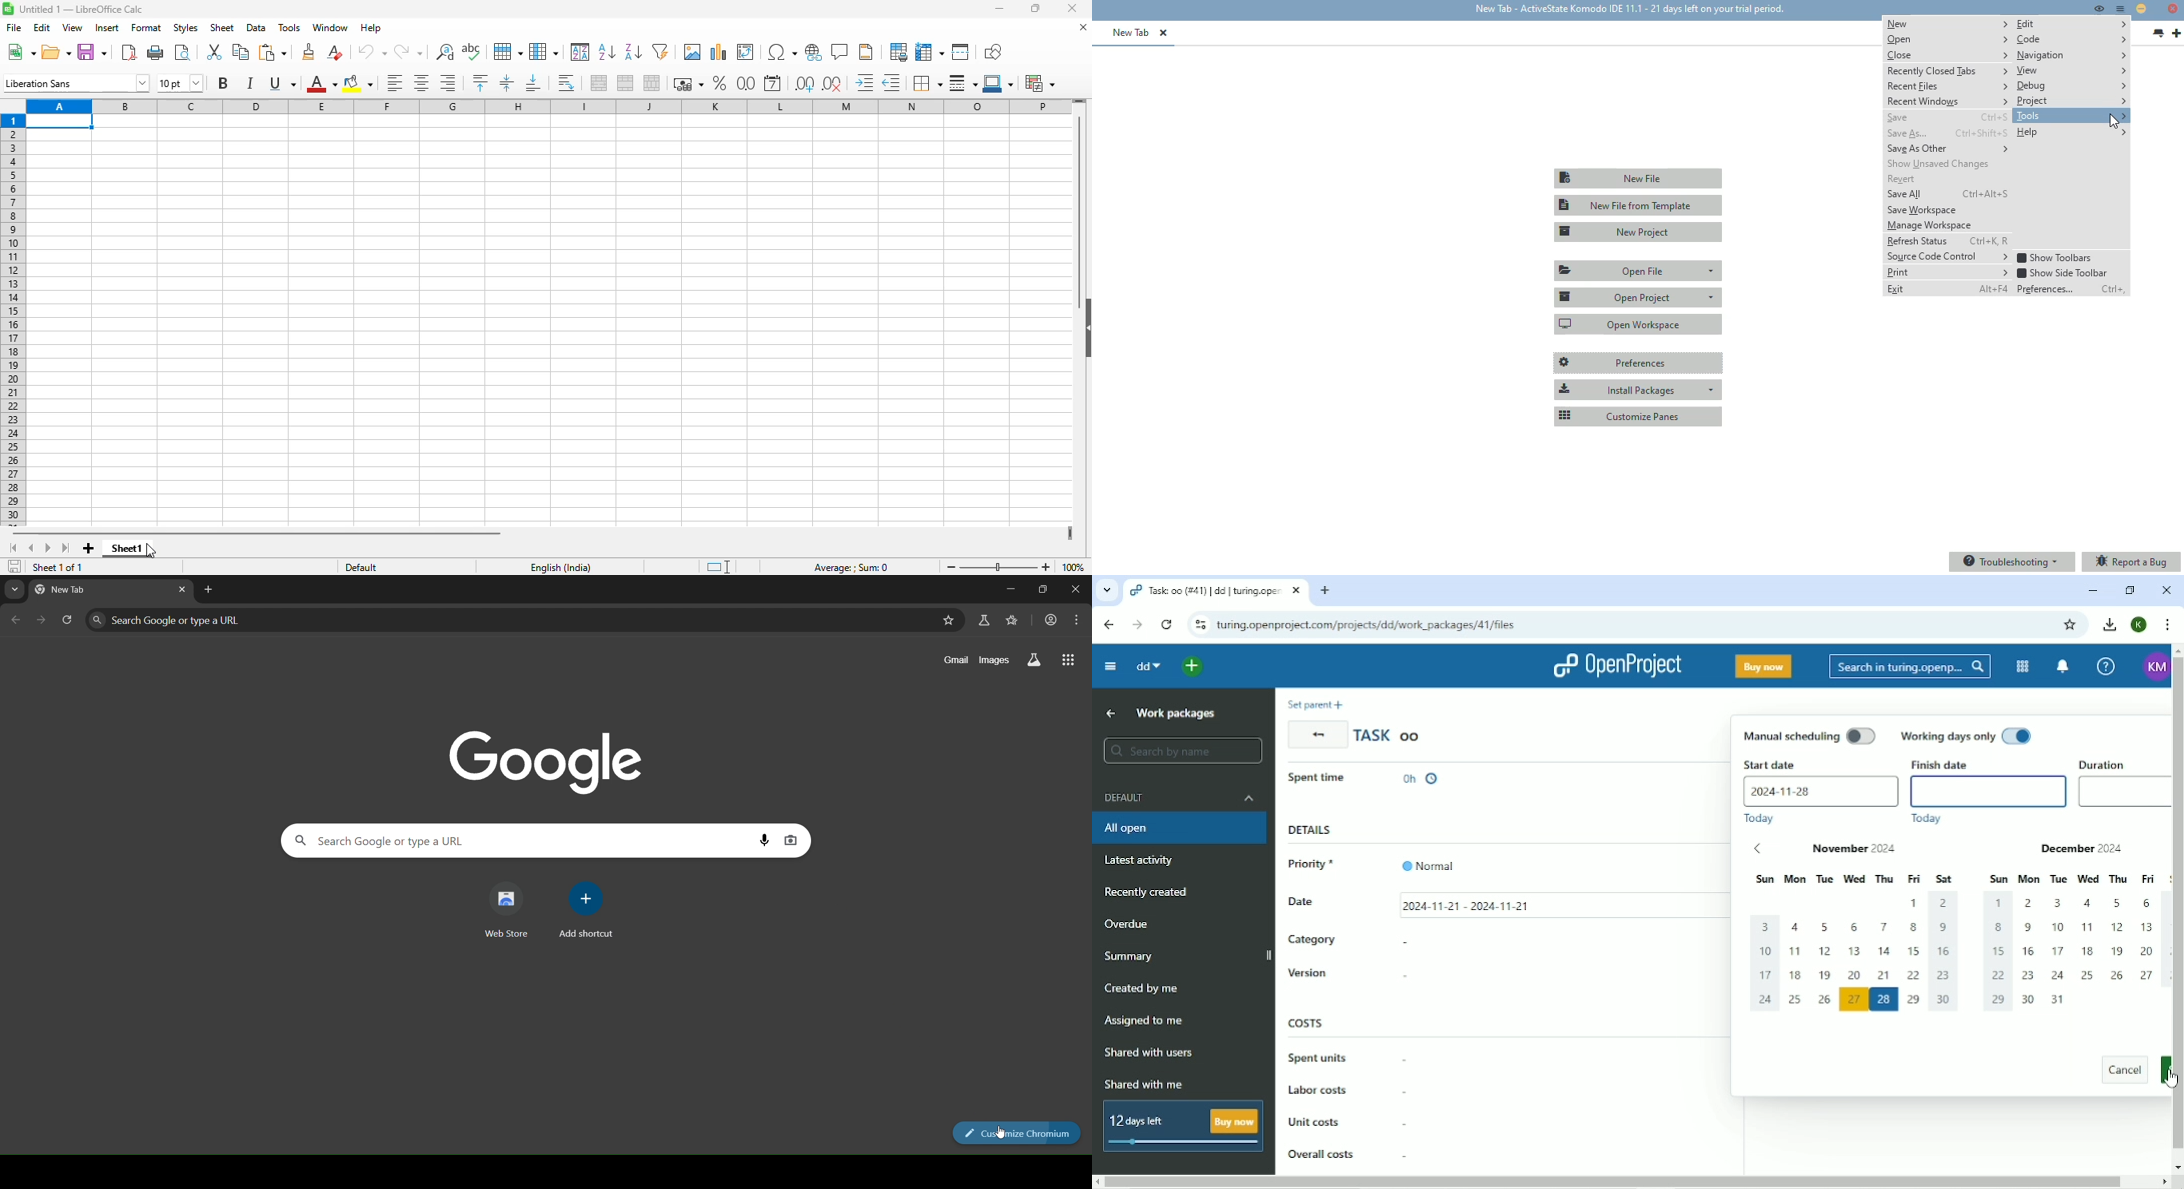  I want to click on zoom factor, so click(1073, 568).